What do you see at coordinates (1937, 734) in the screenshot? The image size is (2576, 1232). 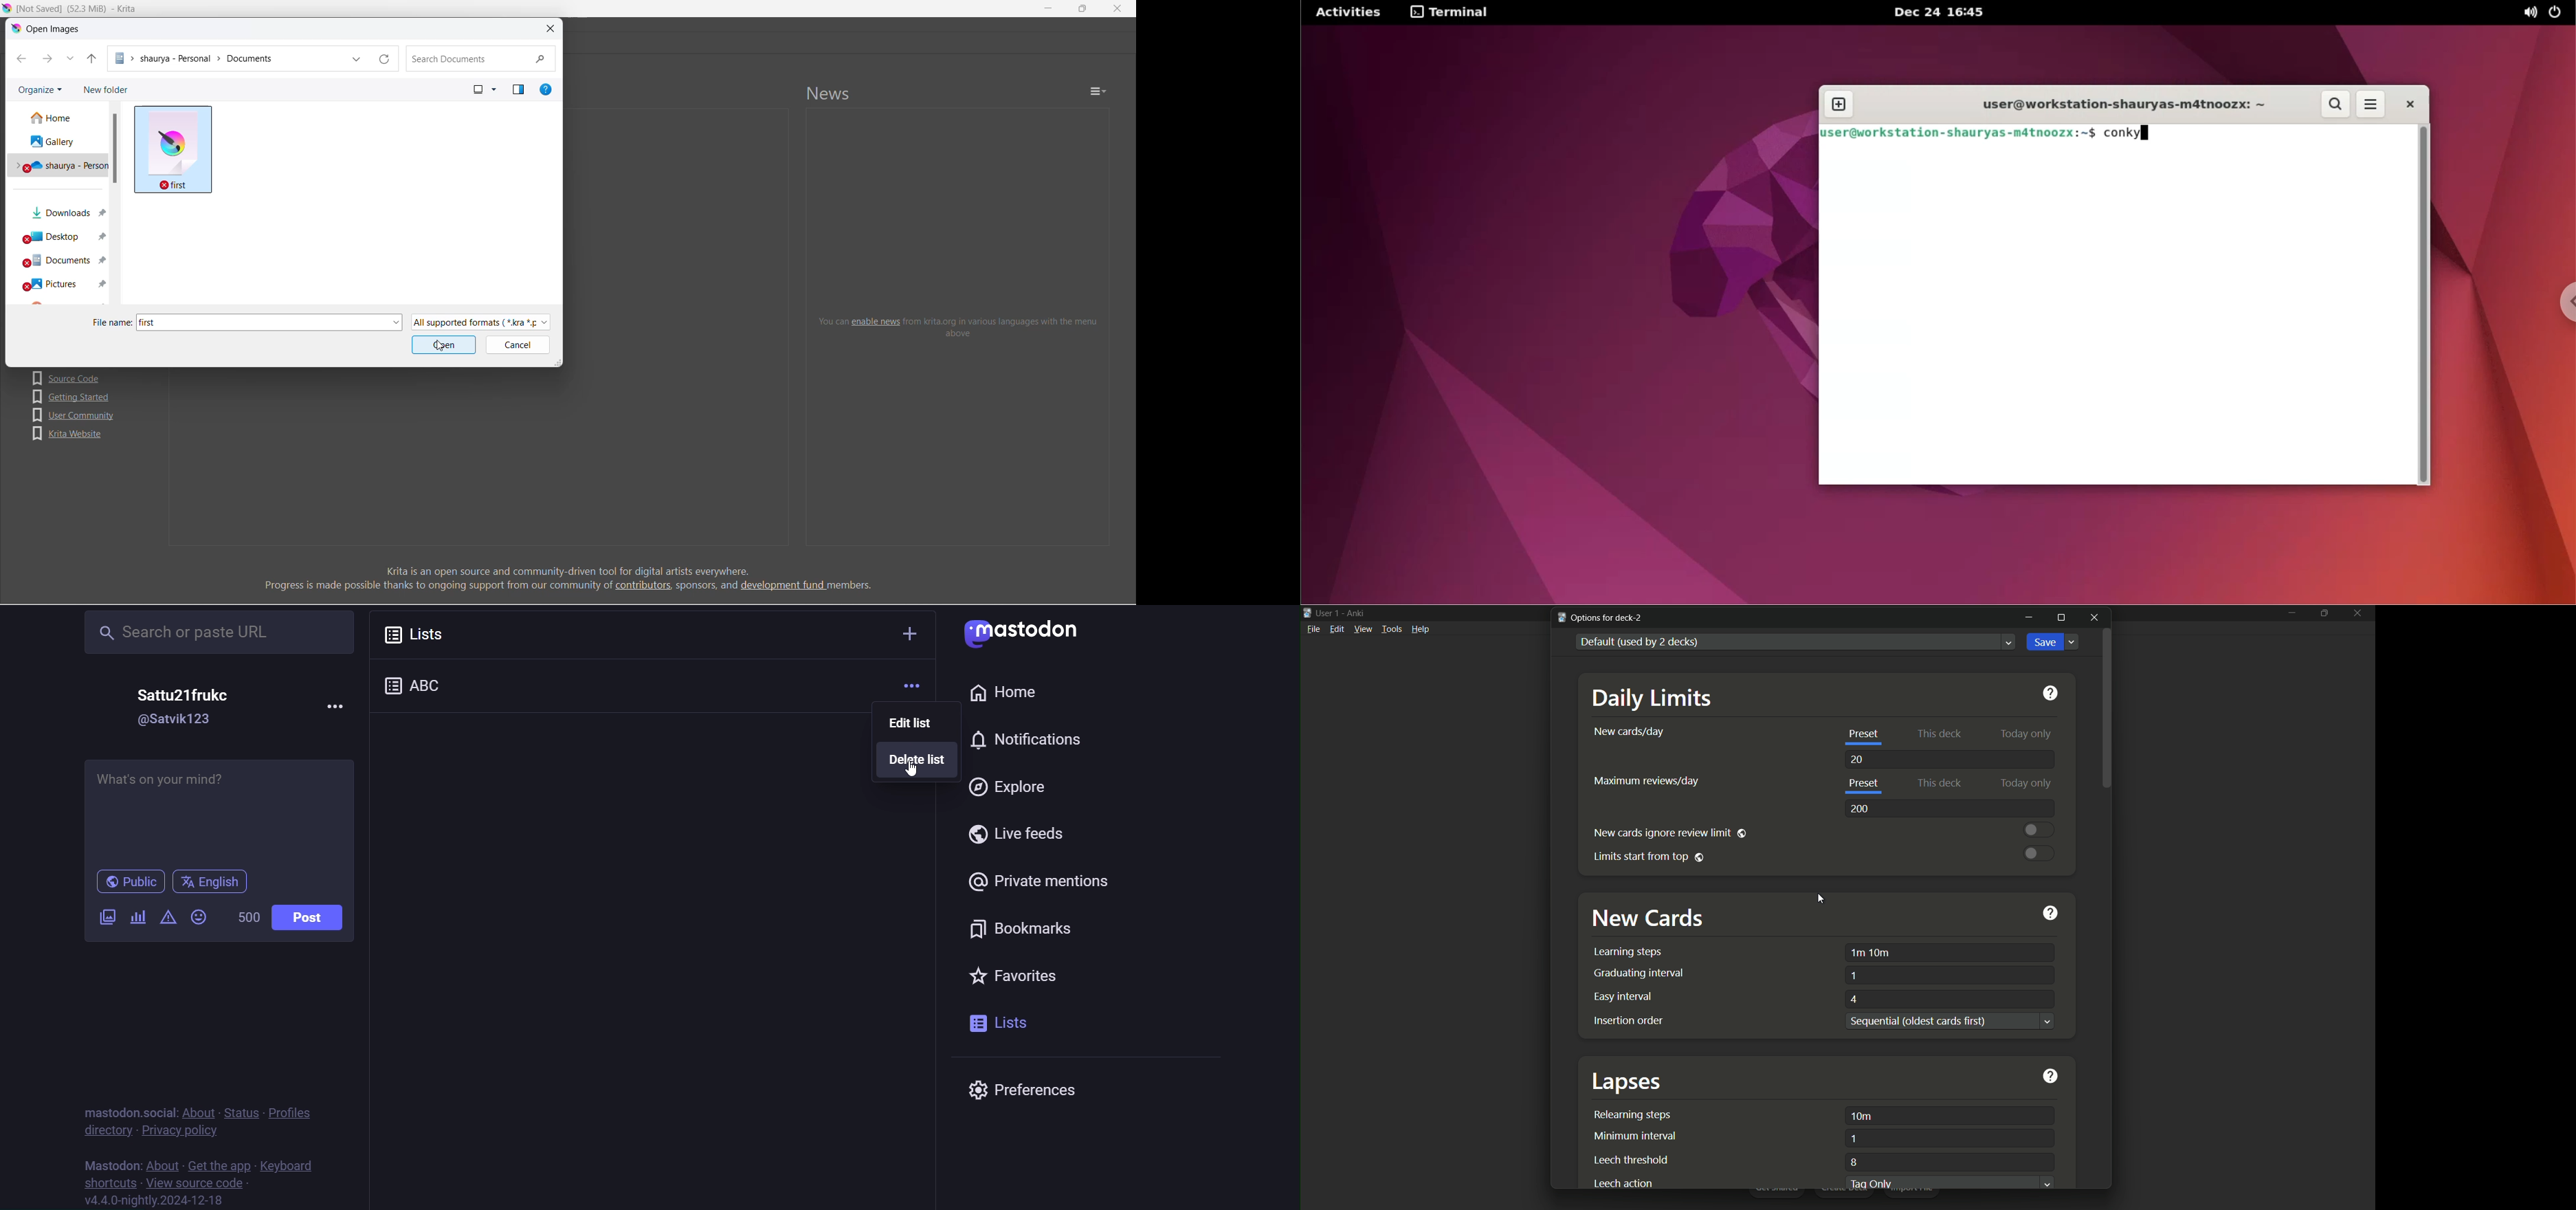 I see `this deck` at bounding box center [1937, 734].